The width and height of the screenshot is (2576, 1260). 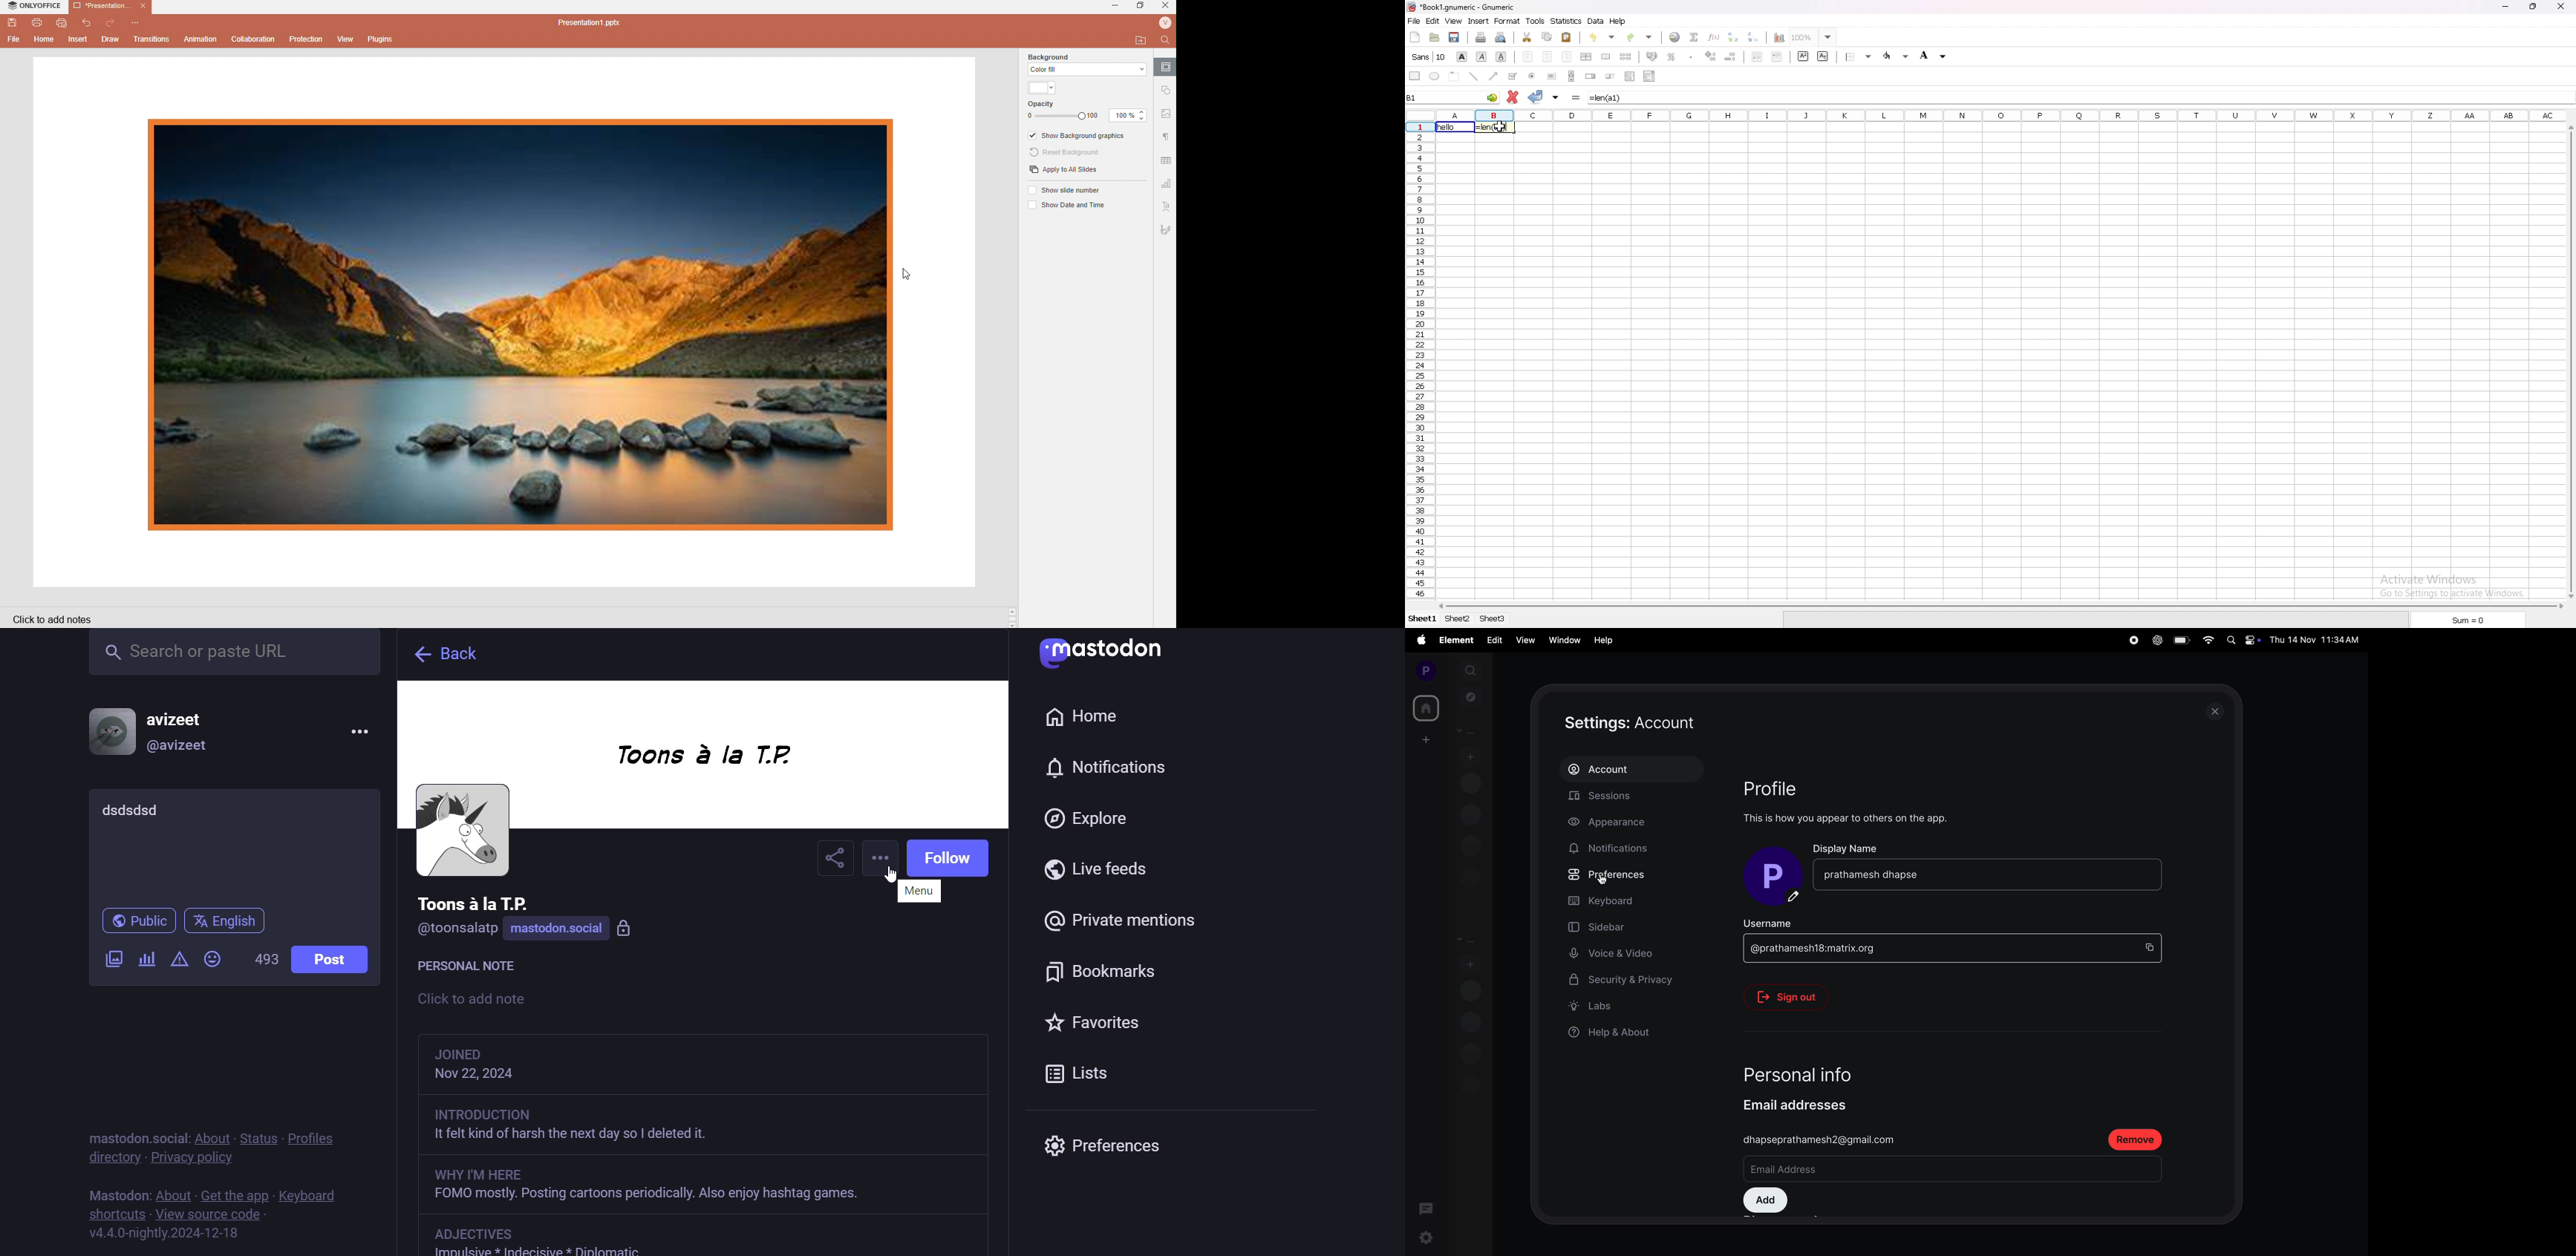 I want to click on search, so click(x=1470, y=670).